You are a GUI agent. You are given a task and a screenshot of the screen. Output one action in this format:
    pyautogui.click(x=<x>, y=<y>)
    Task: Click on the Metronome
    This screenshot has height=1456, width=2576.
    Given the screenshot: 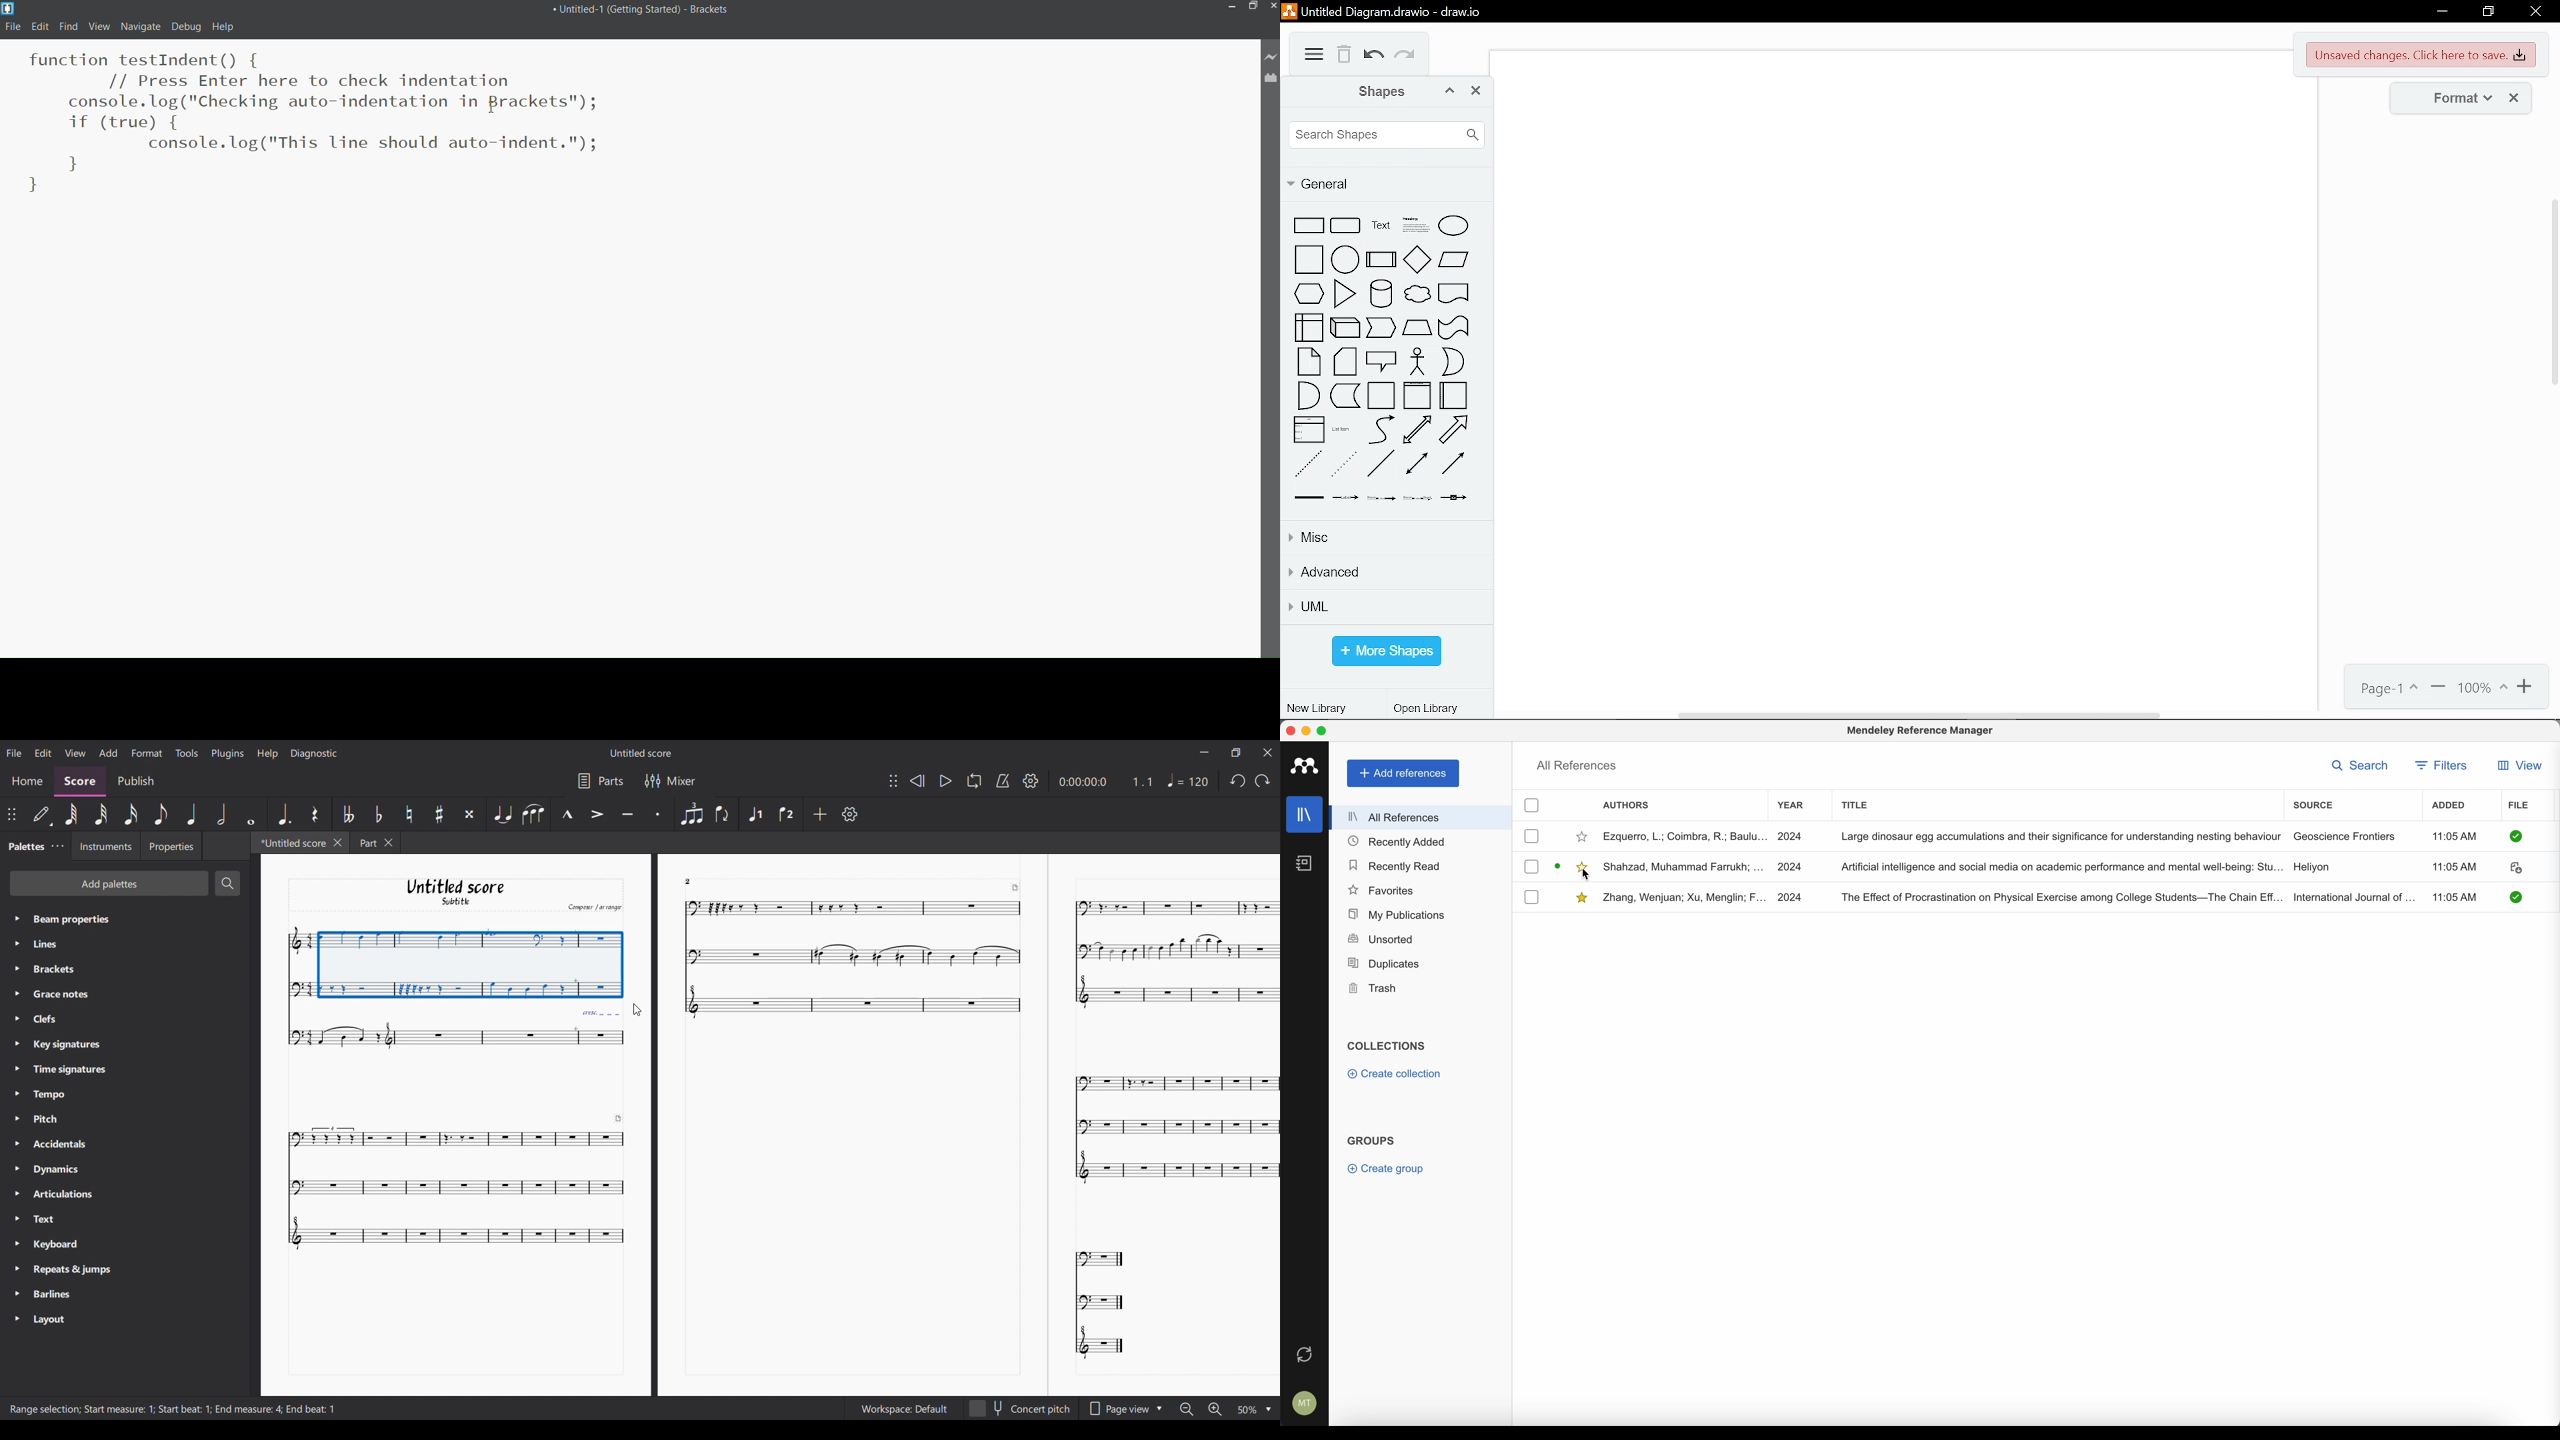 What is the action you would take?
    pyautogui.click(x=1003, y=781)
    